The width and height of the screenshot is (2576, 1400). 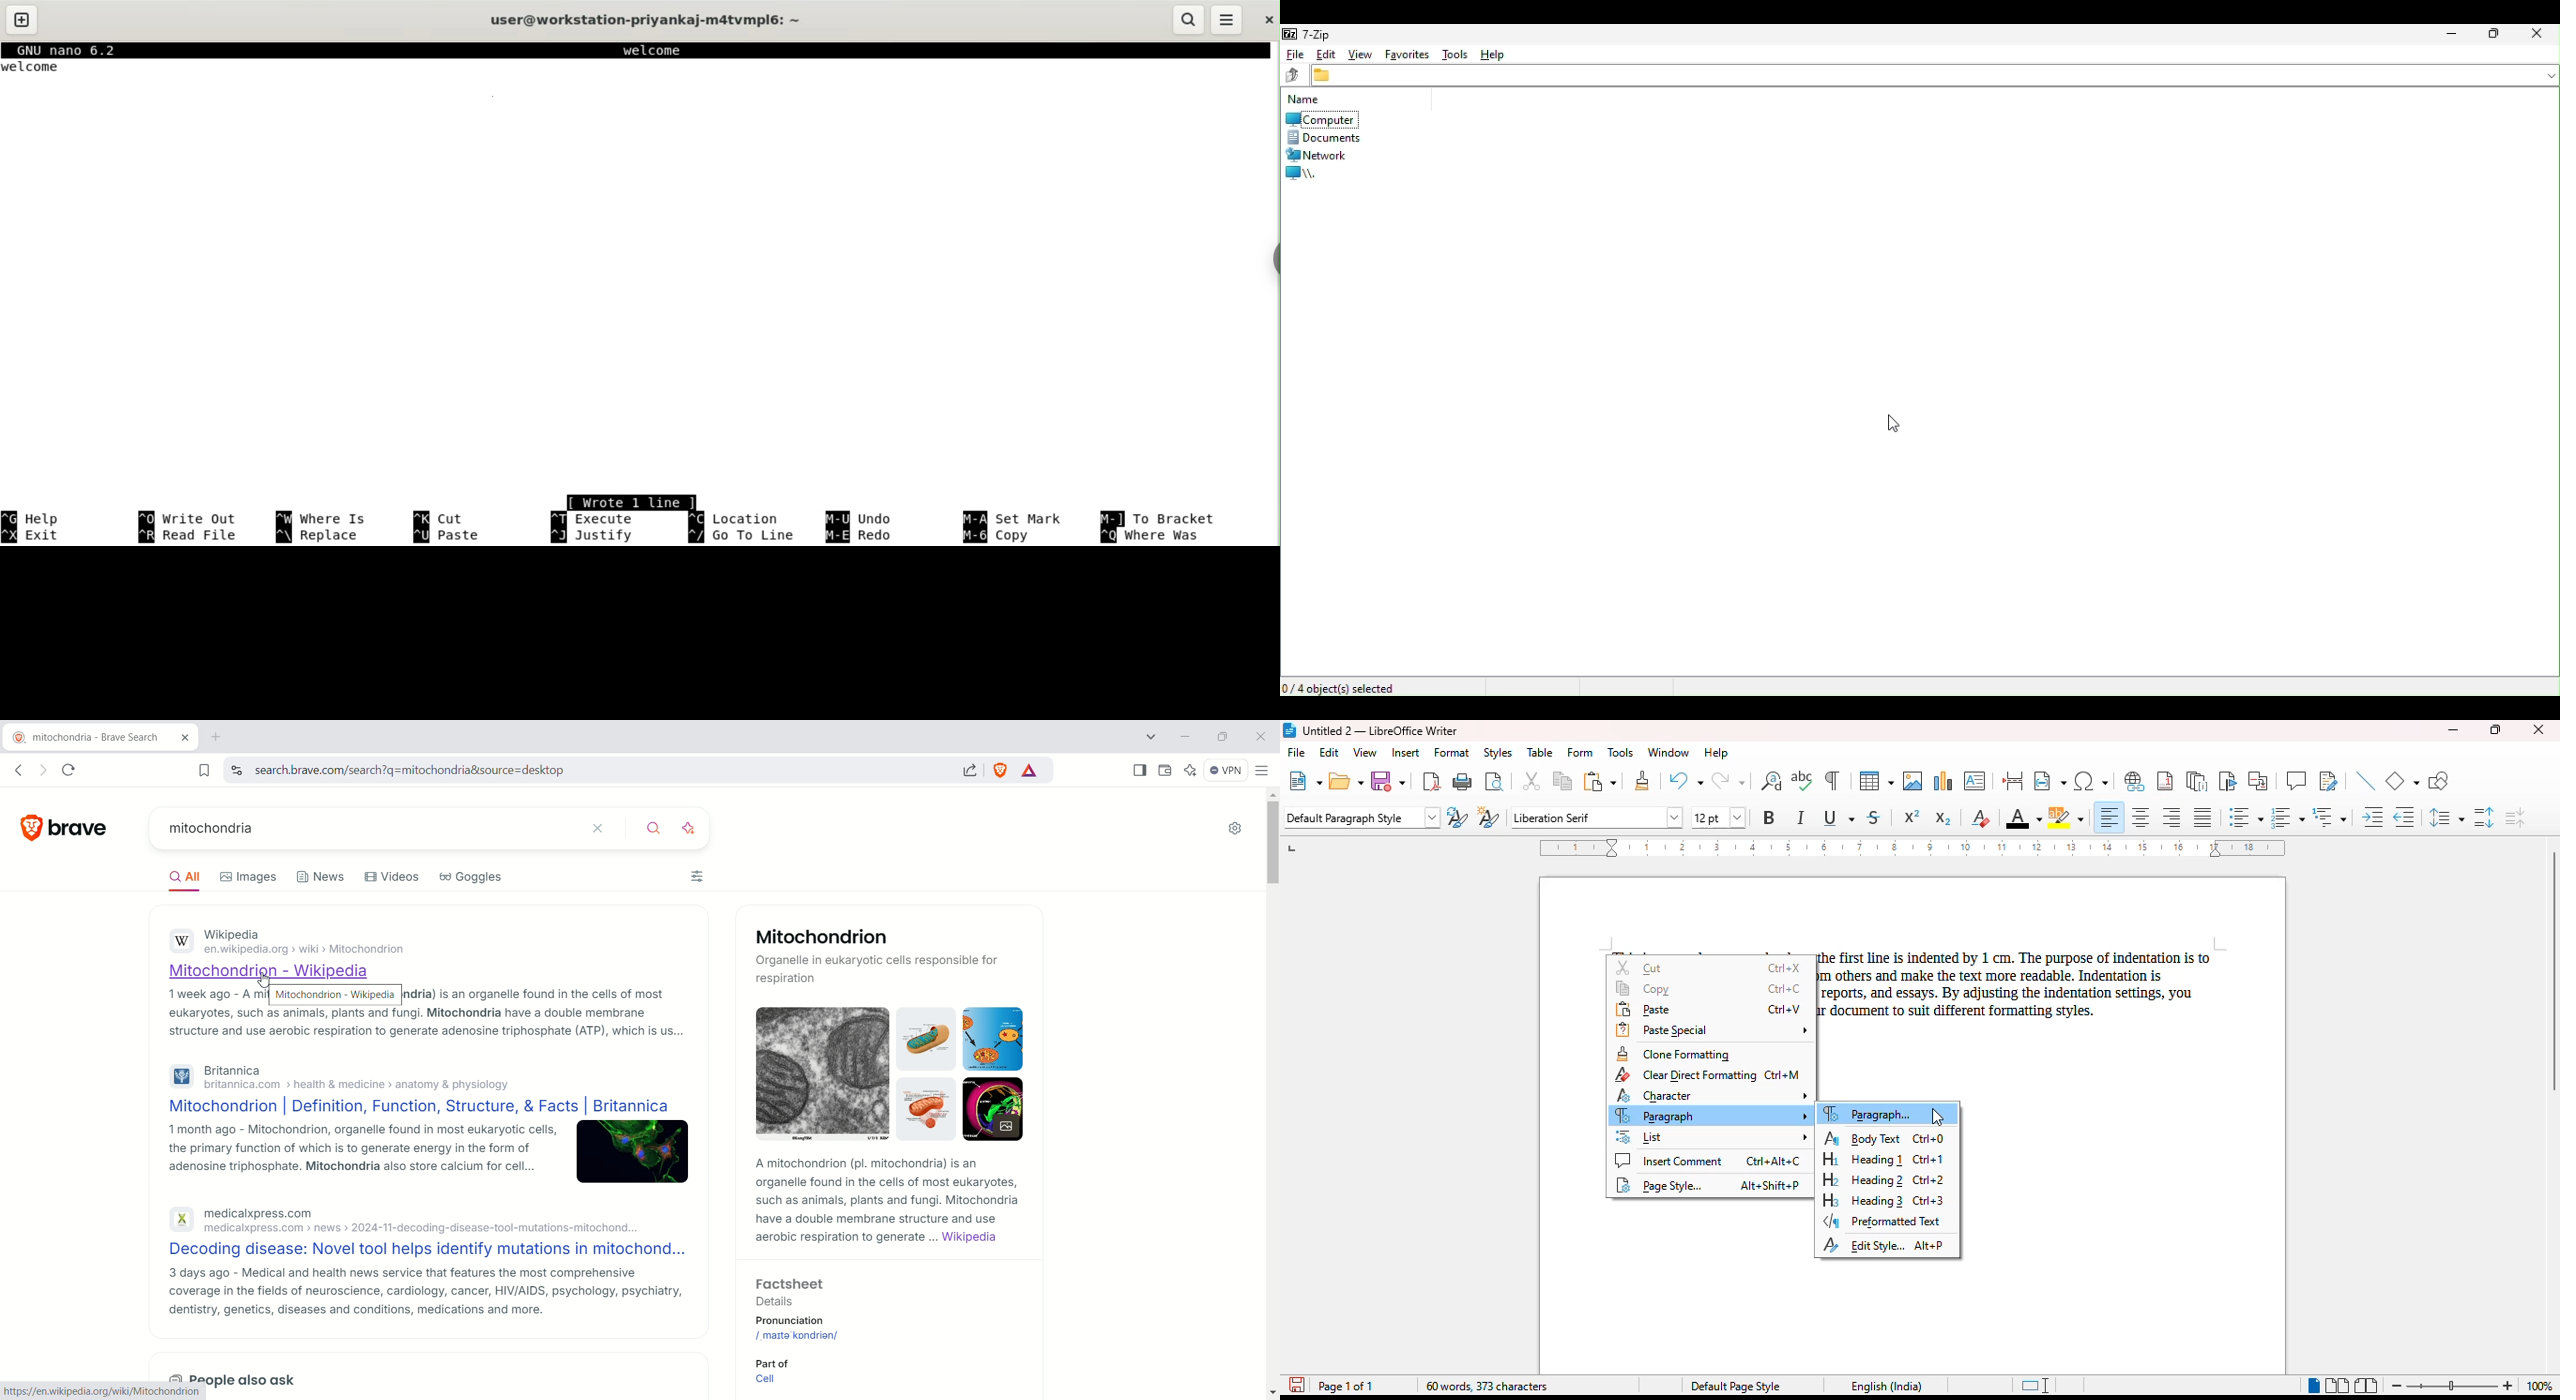 I want to click on insert special characters, so click(x=2092, y=781).